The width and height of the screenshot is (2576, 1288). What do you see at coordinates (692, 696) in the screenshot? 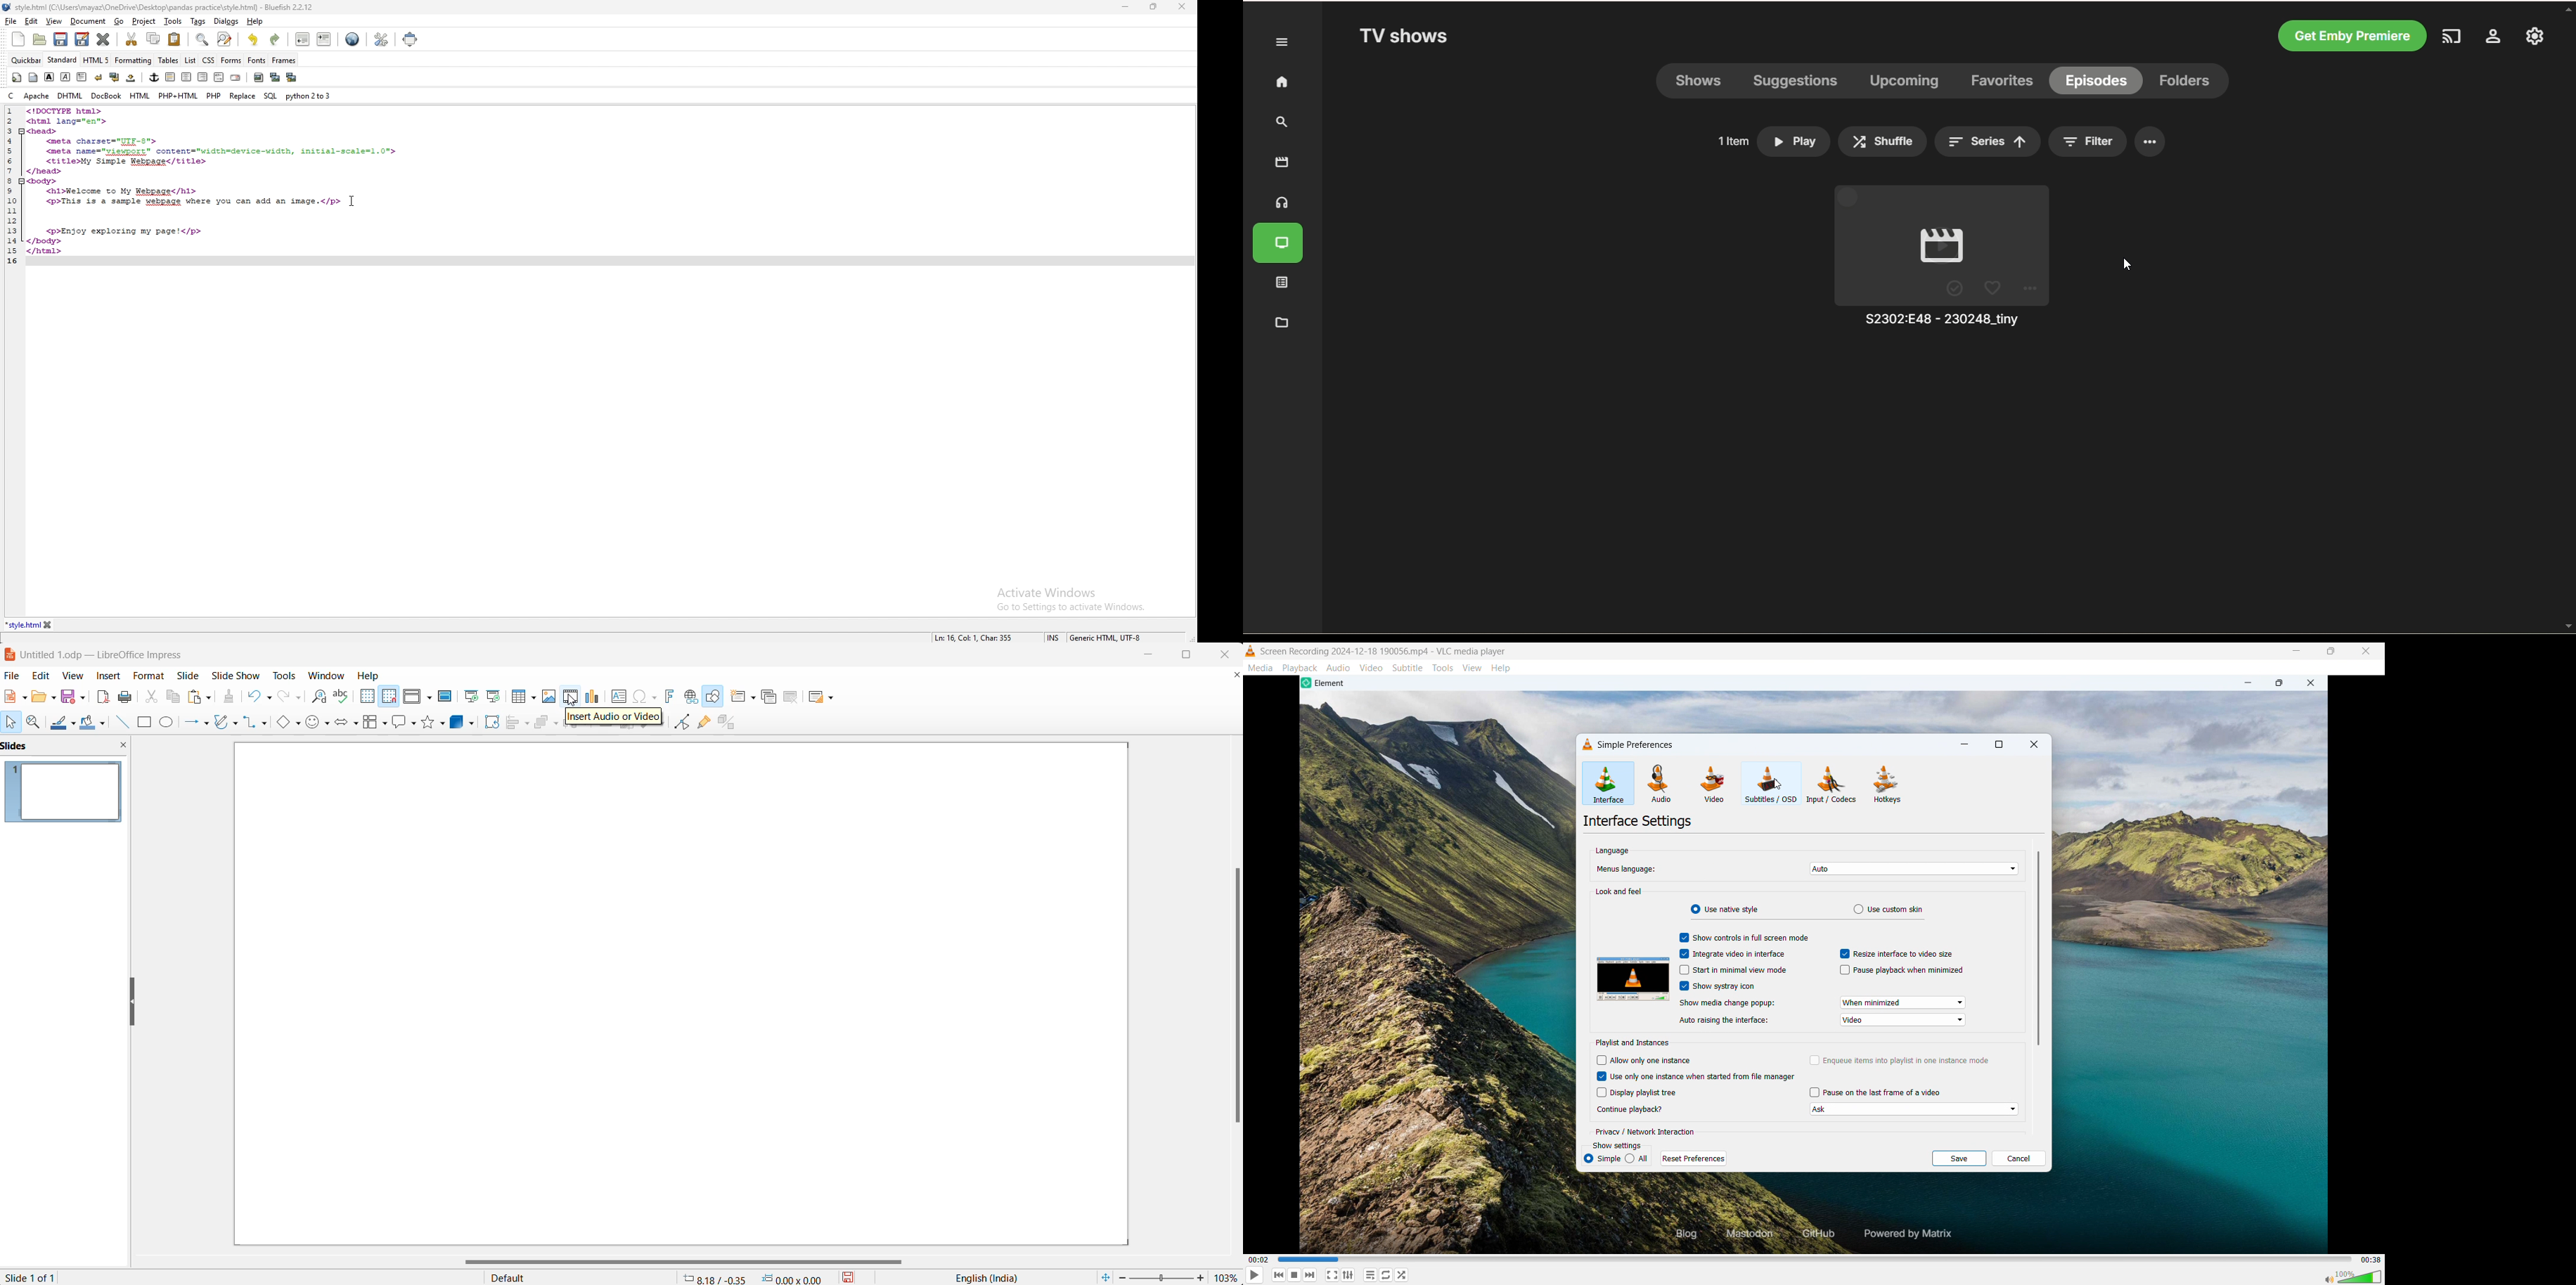
I see `insert hyperlink` at bounding box center [692, 696].